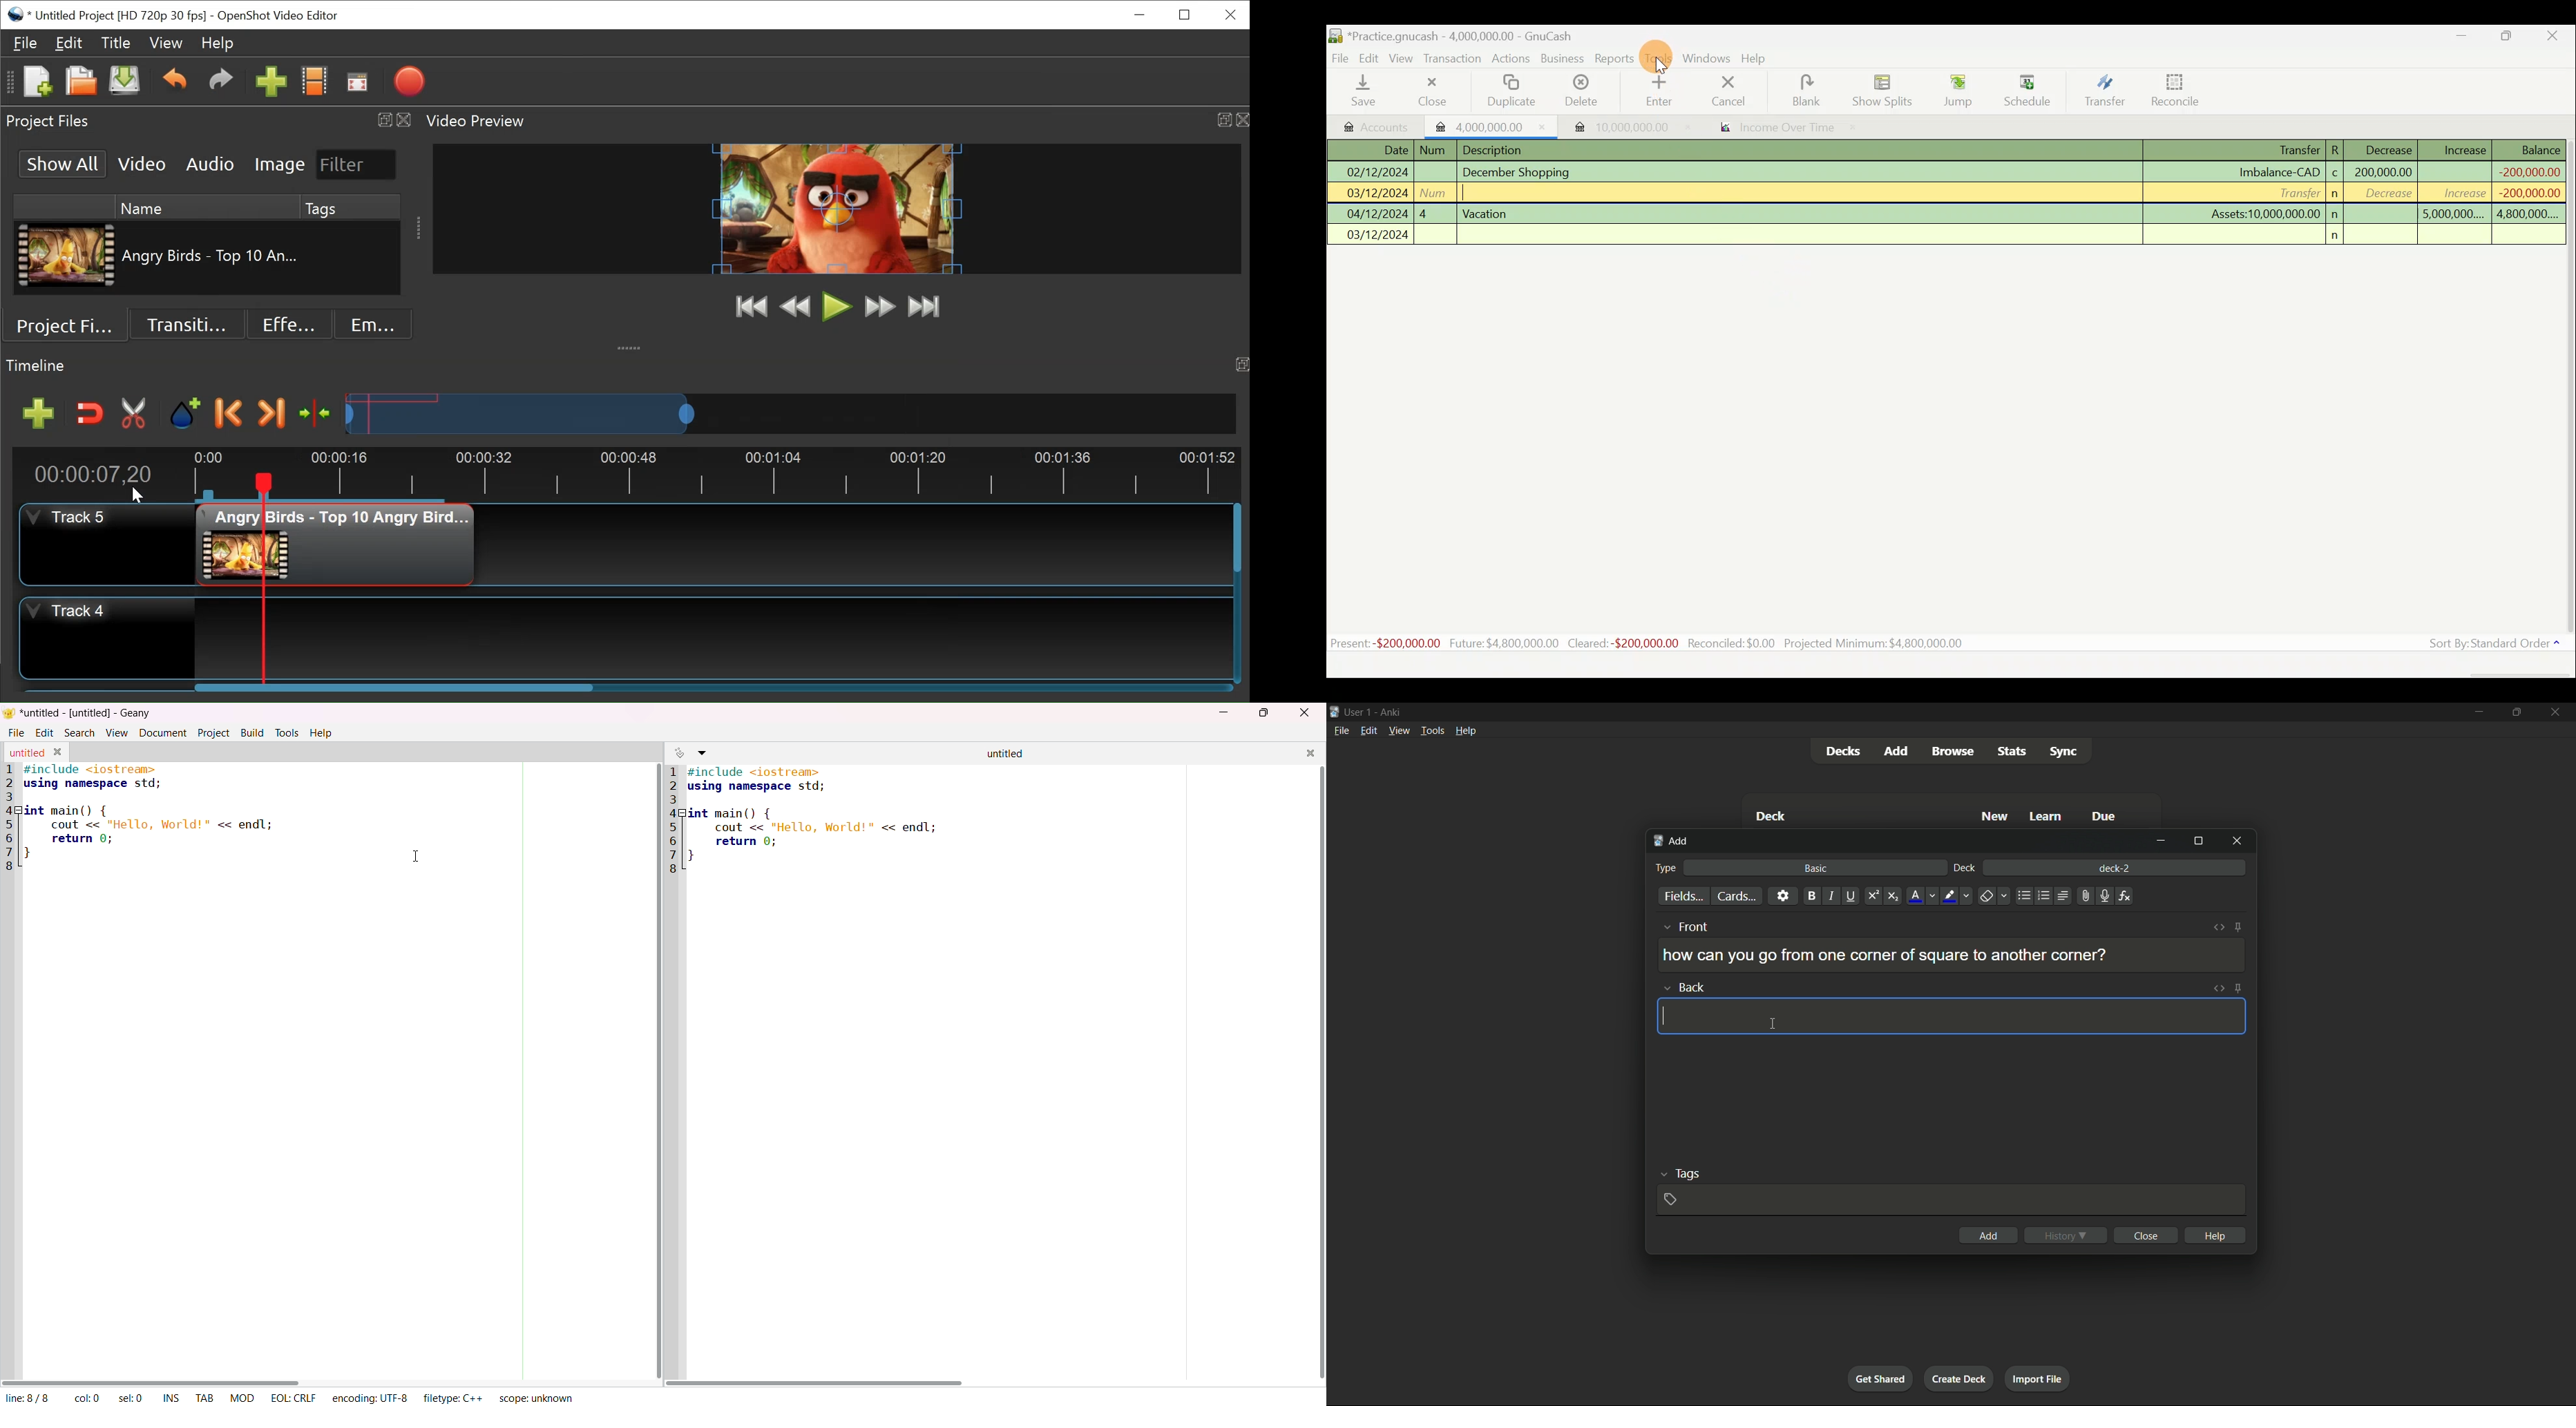 The image size is (2576, 1428). I want to click on Business, so click(1563, 59).